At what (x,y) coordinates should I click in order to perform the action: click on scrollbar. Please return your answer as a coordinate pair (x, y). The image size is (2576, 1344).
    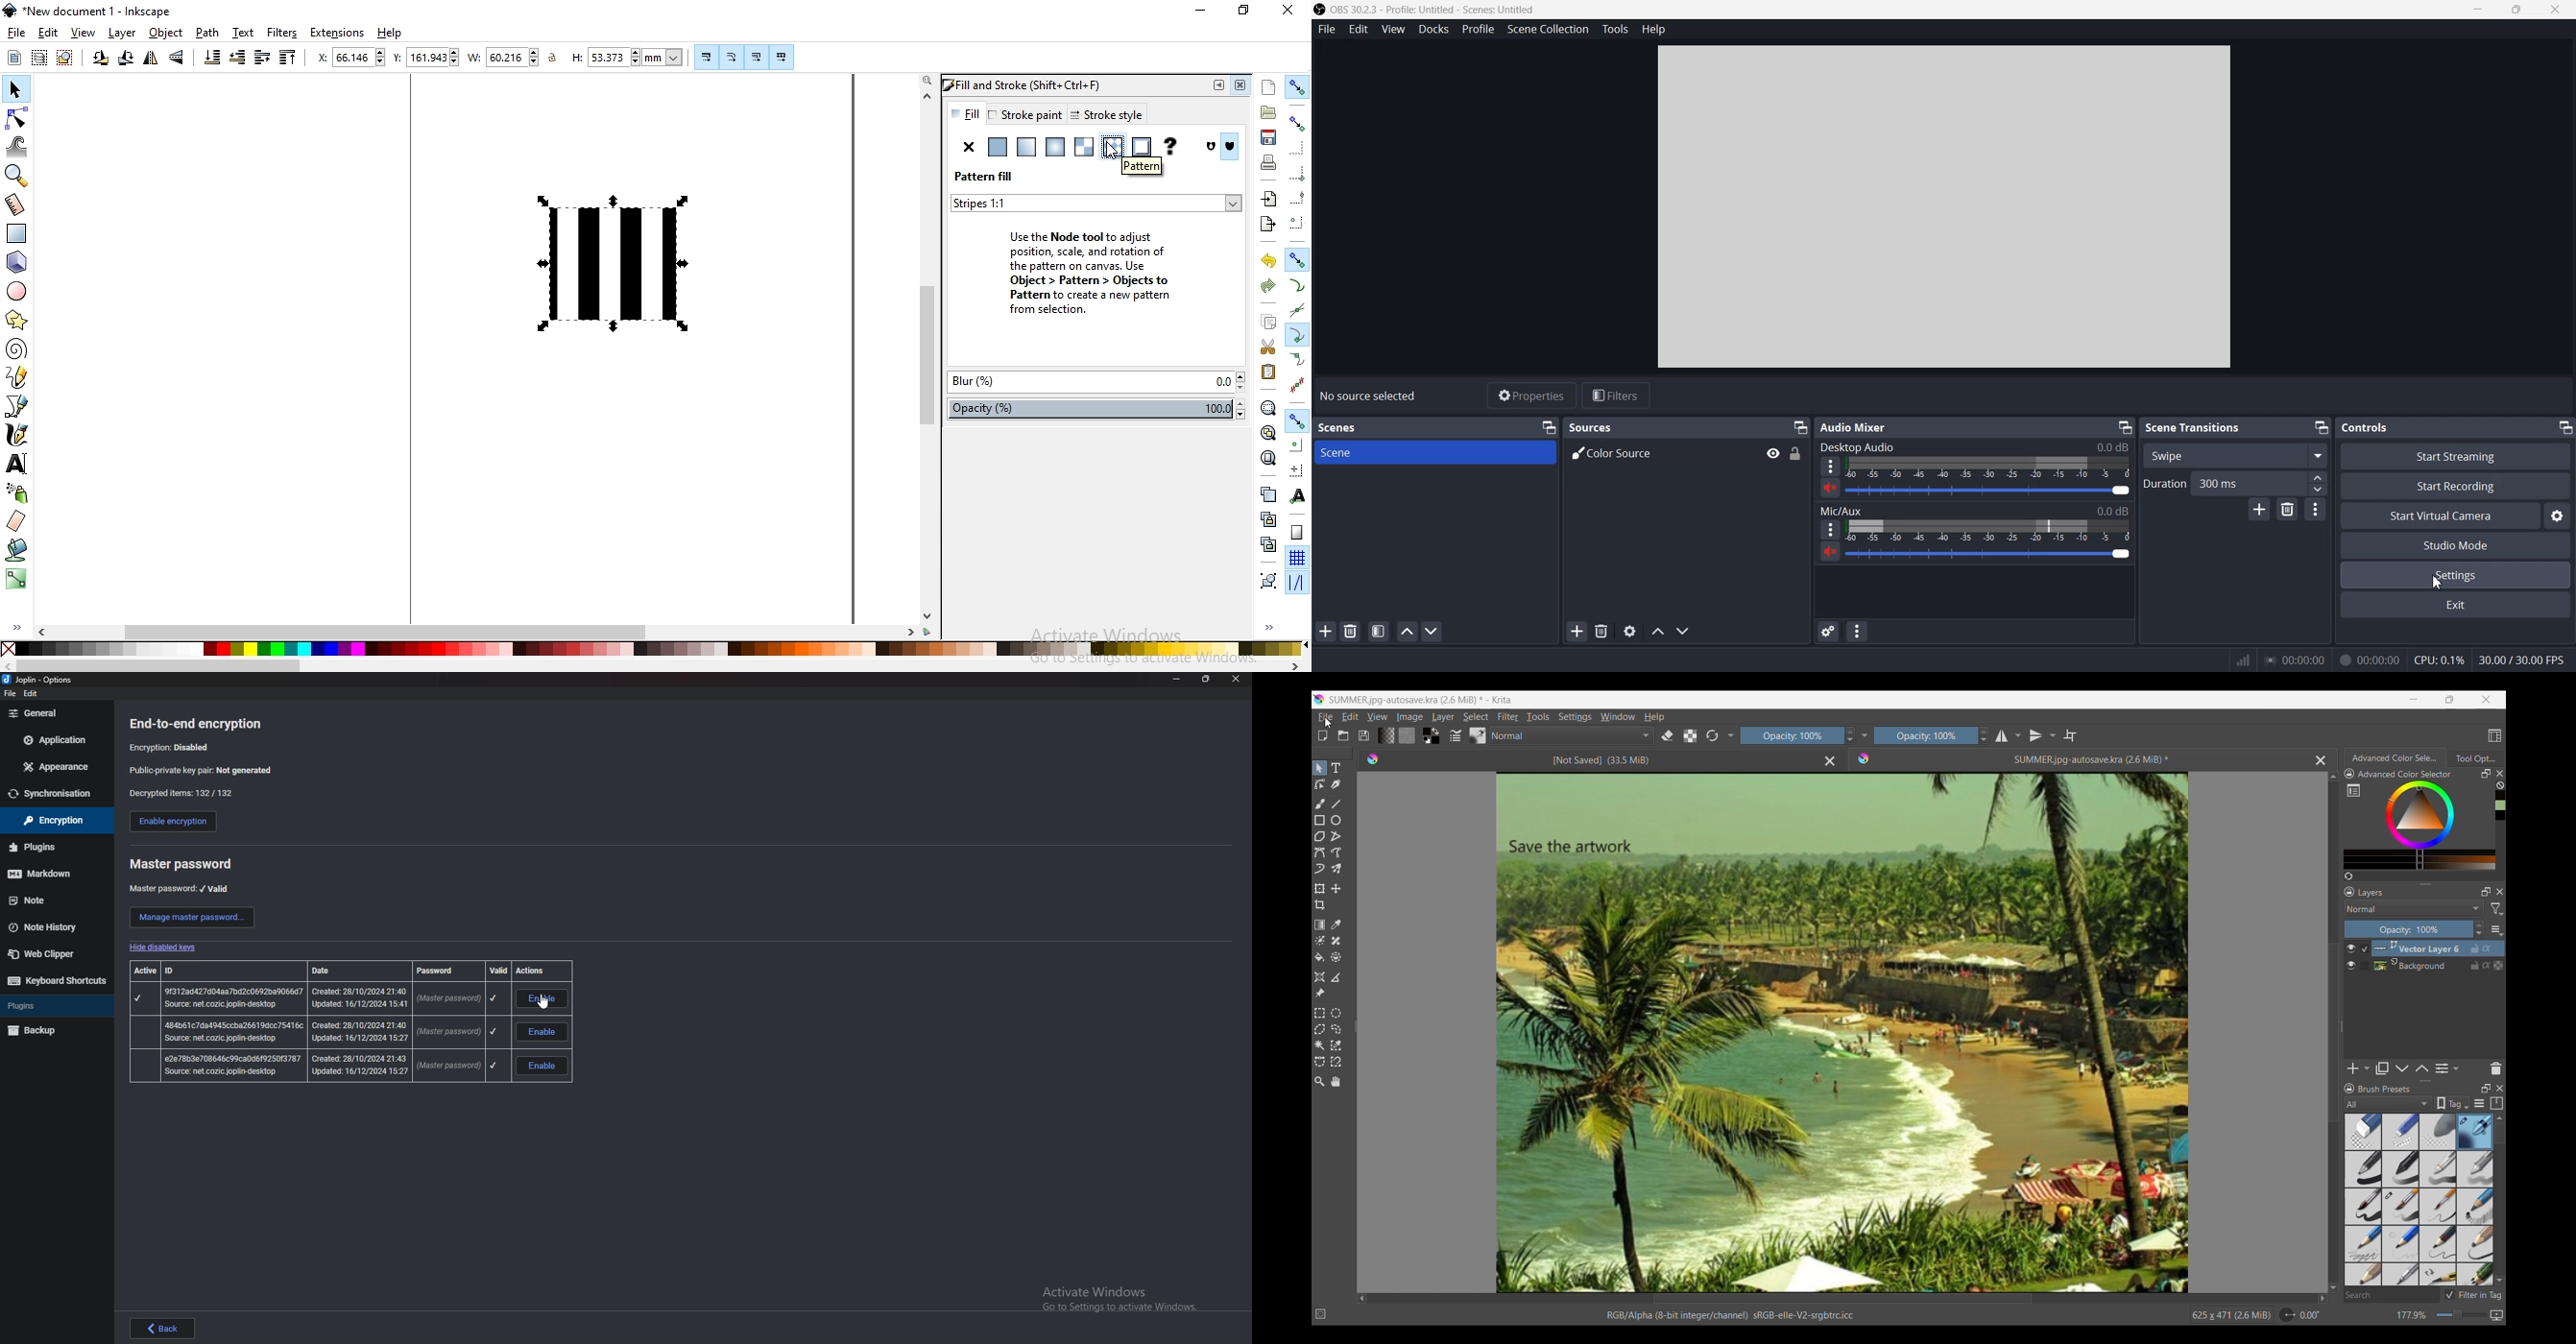
    Looking at the image, I should click on (632, 632).